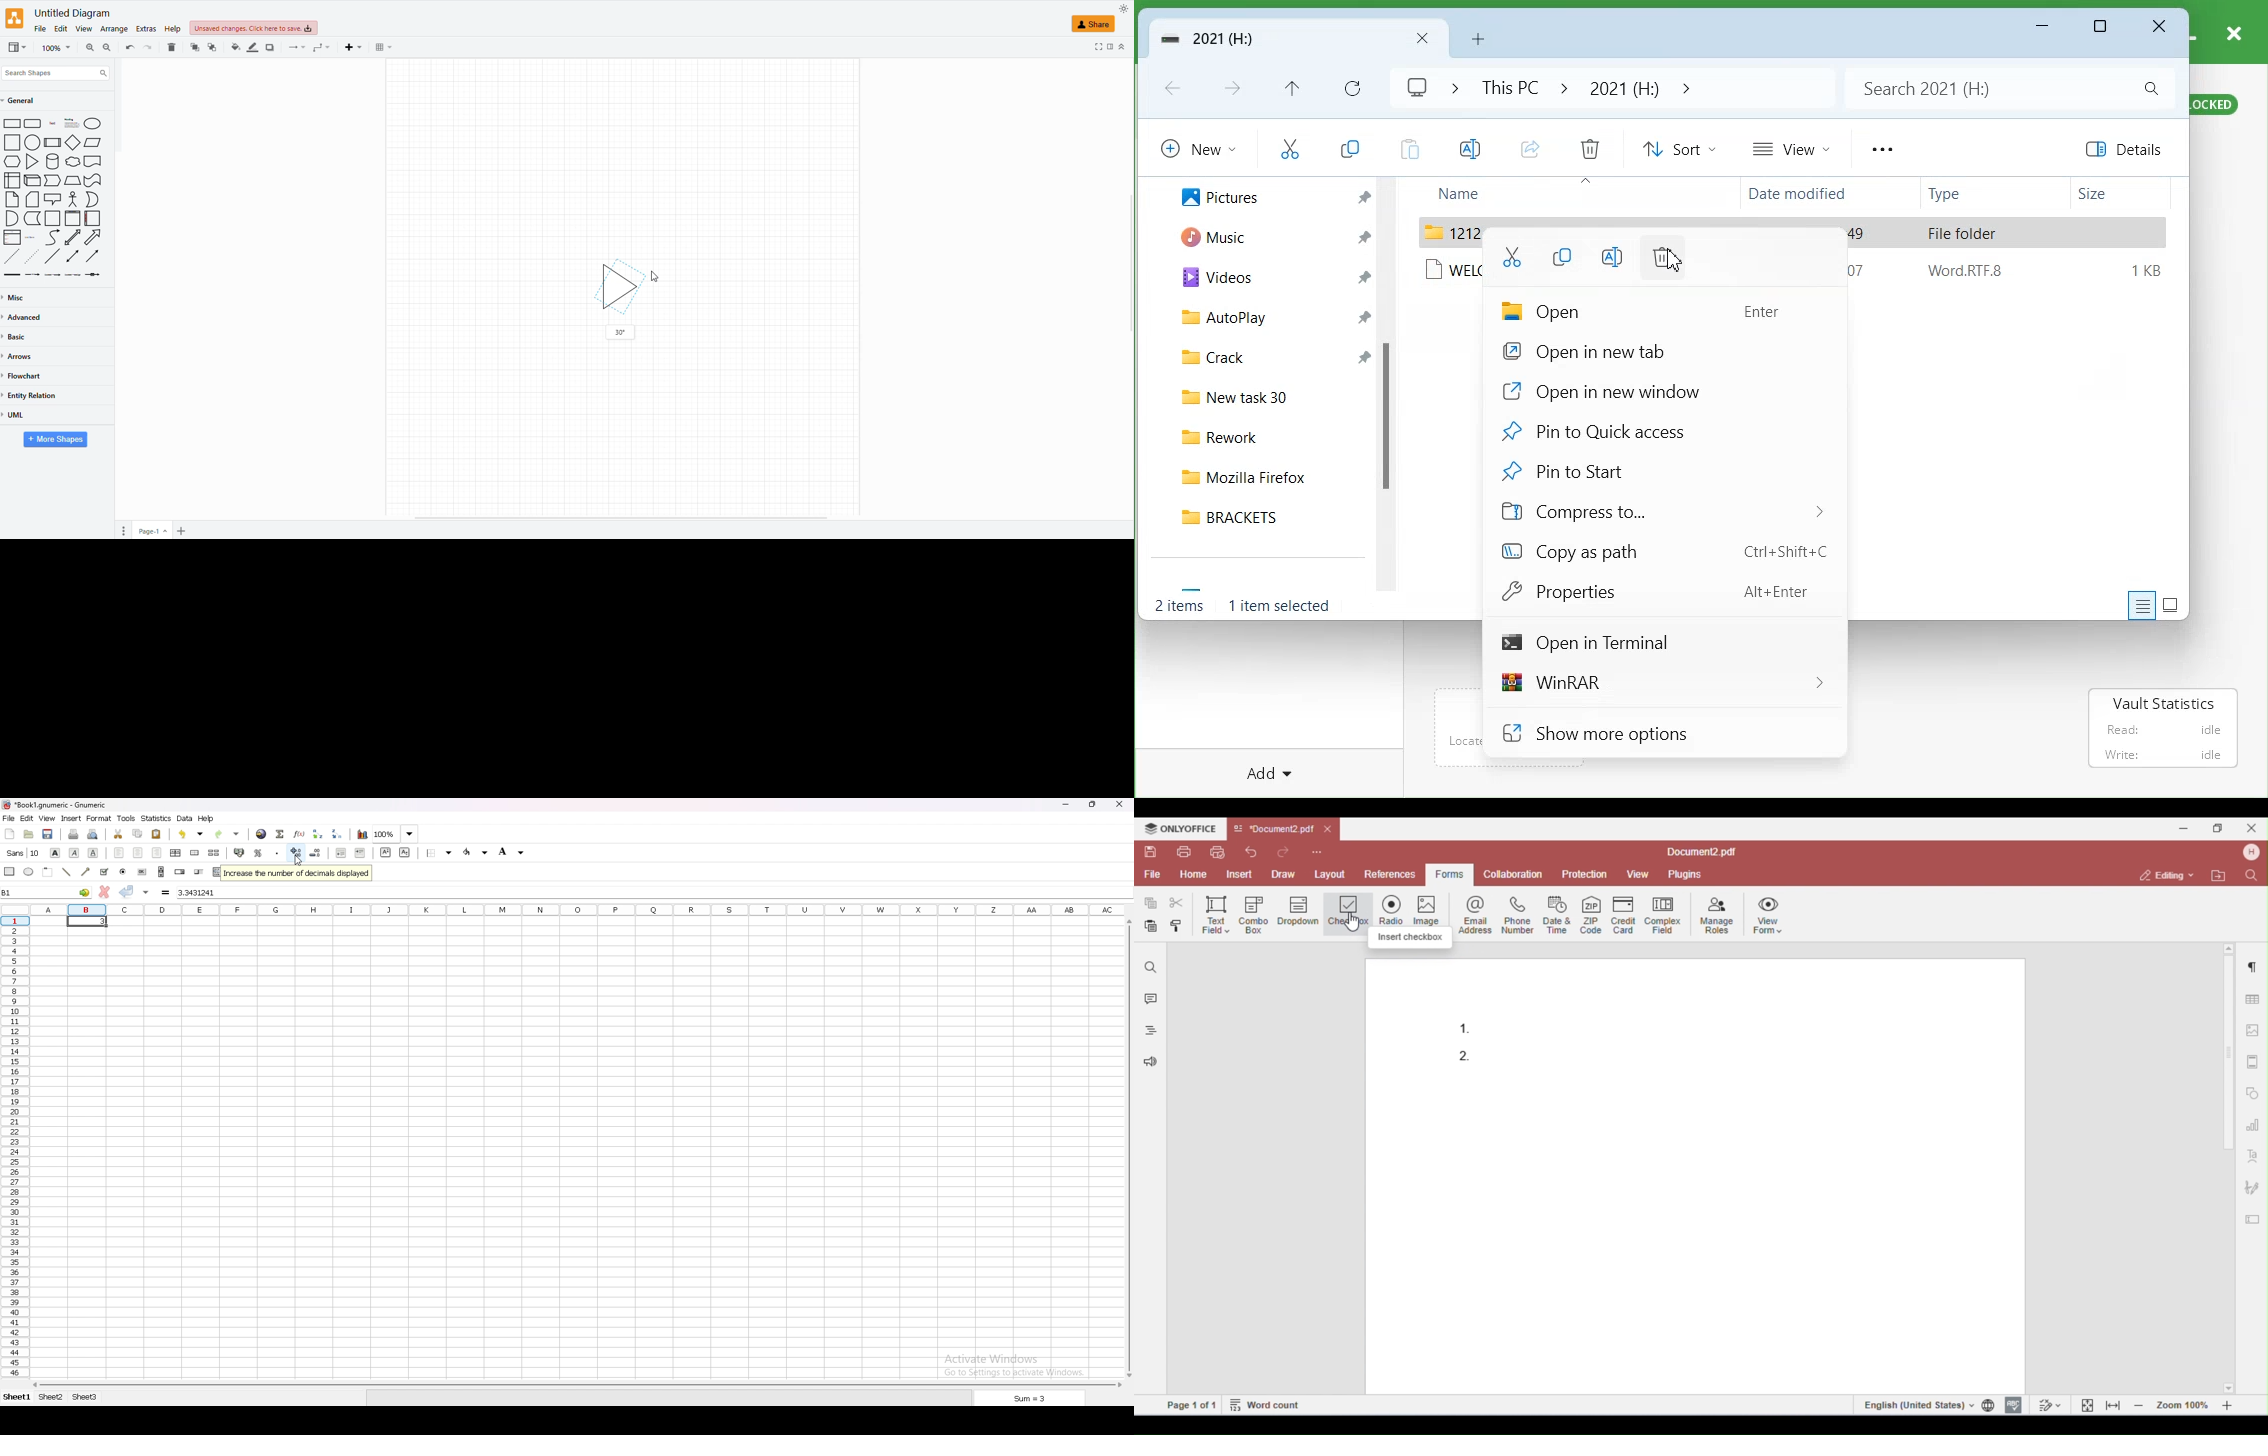  I want to click on view, so click(83, 28).